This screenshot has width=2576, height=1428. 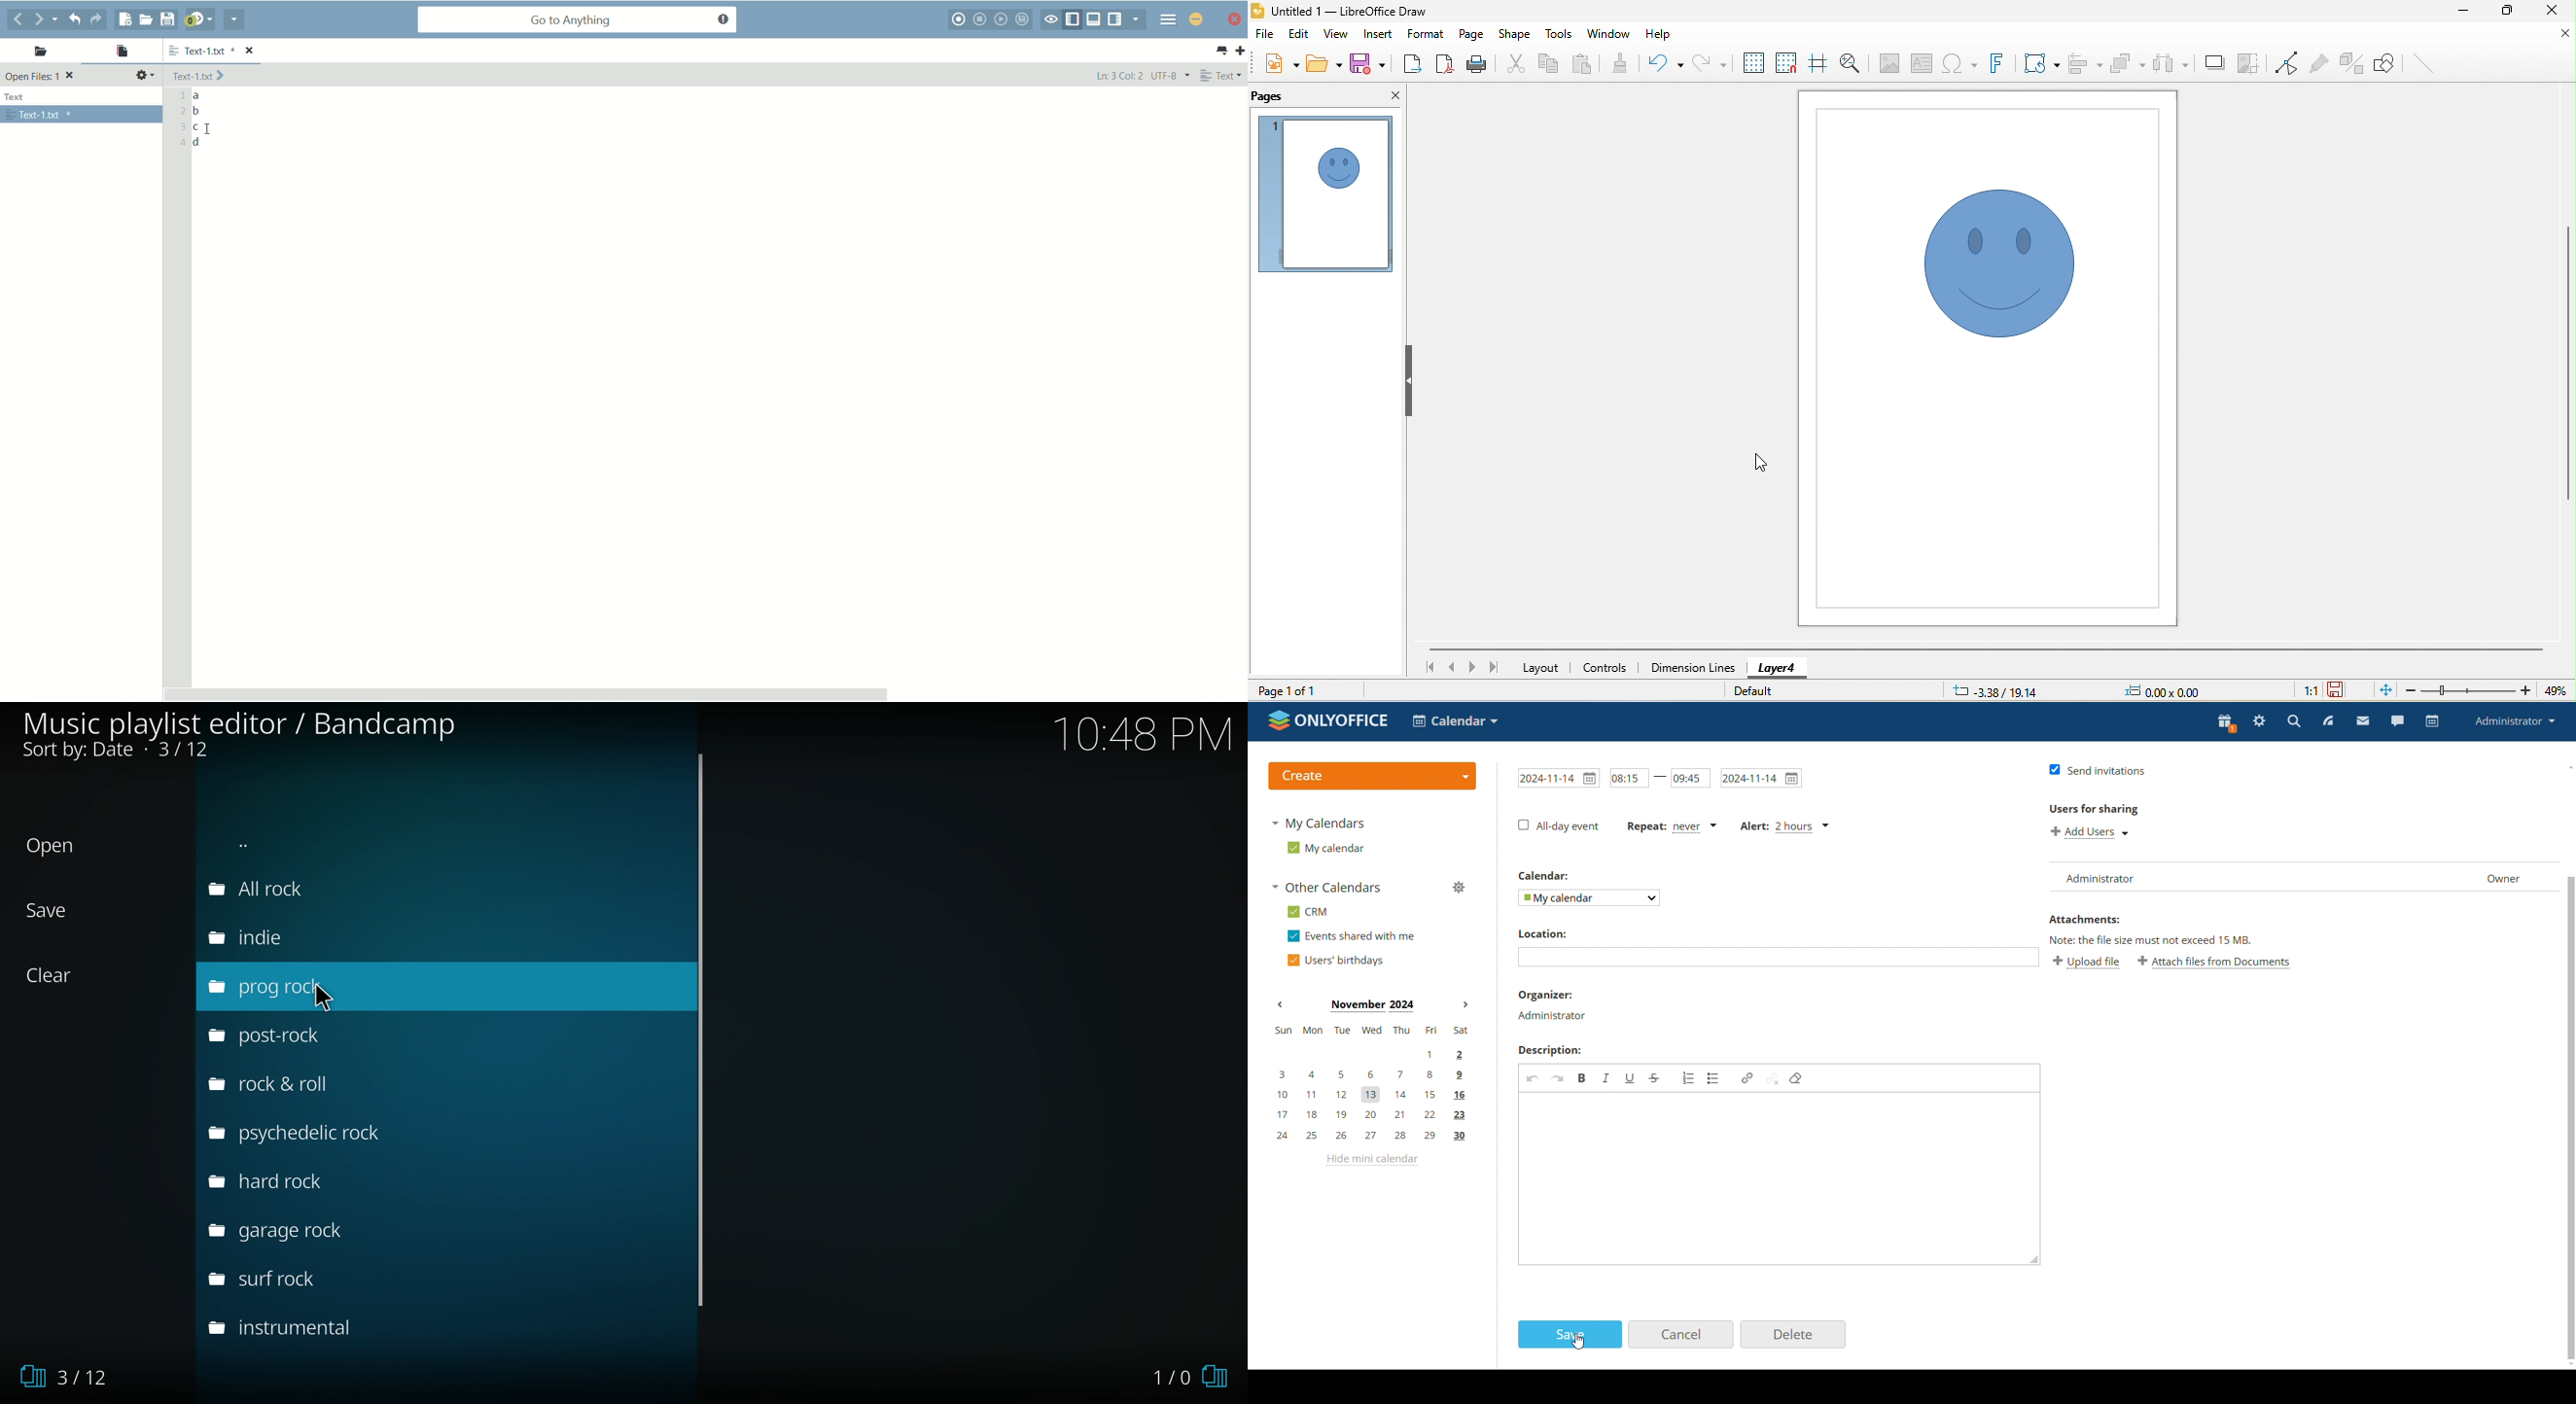 What do you see at coordinates (1541, 669) in the screenshot?
I see `layout` at bounding box center [1541, 669].